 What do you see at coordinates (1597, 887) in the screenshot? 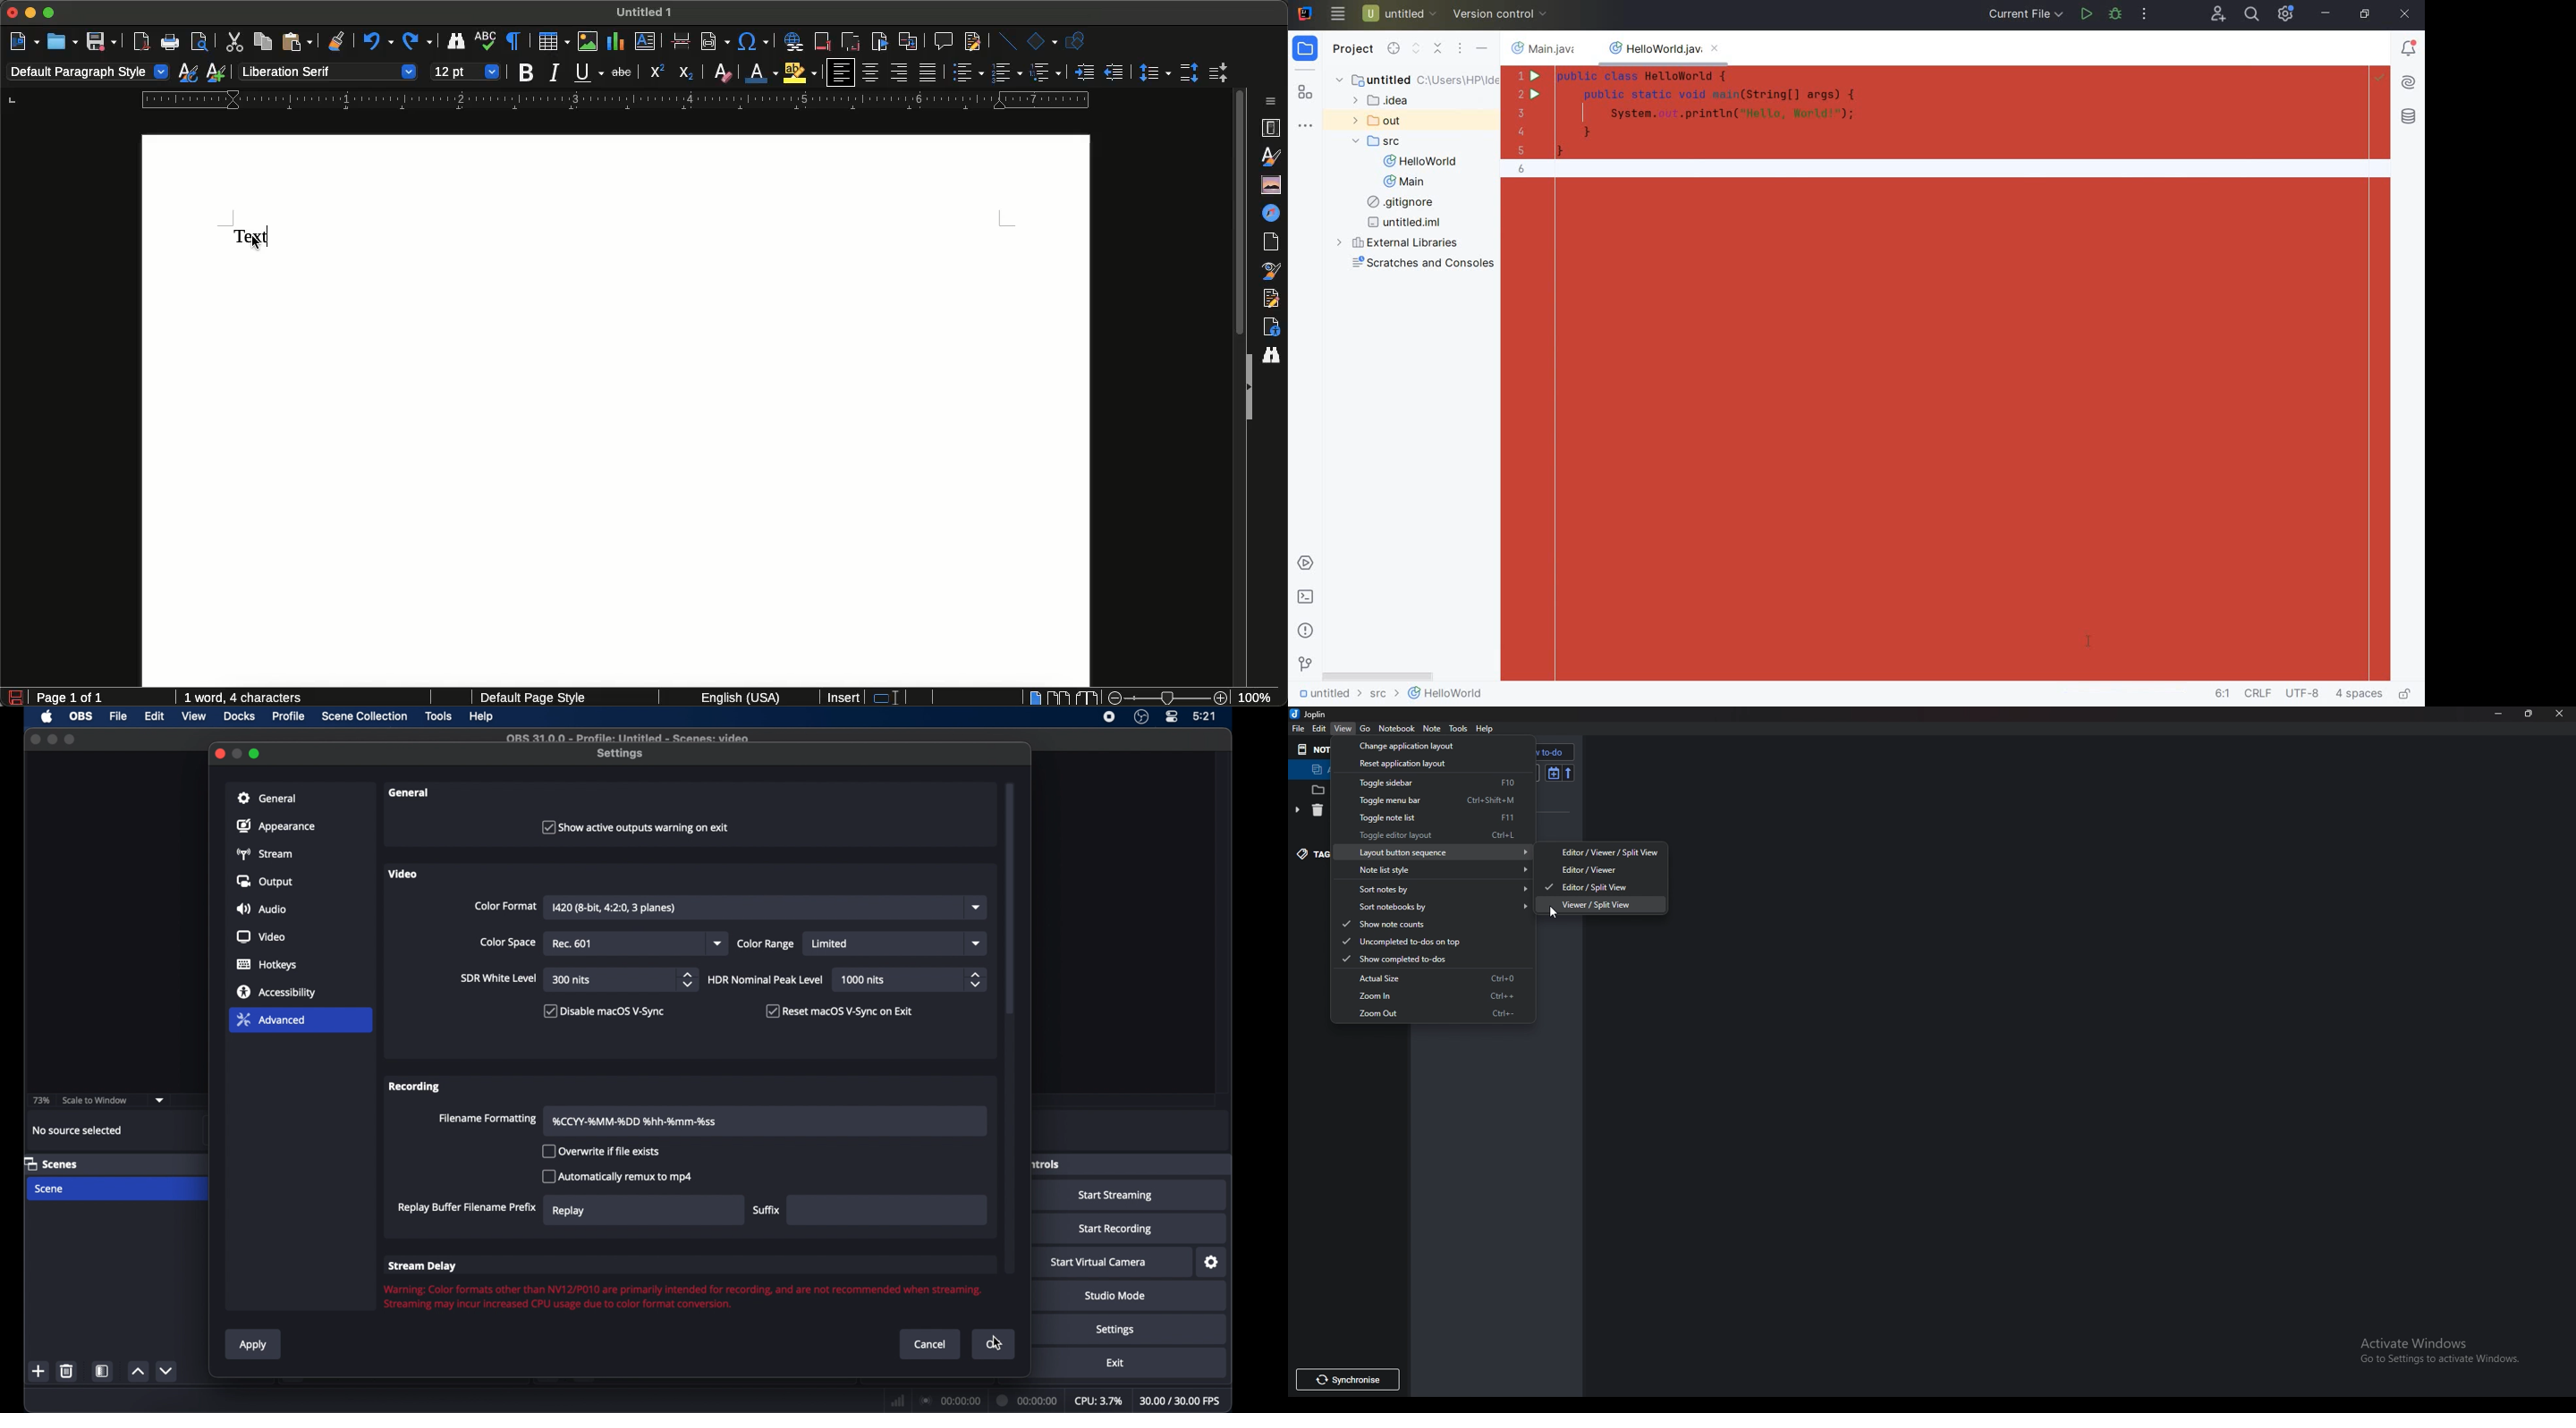
I see `Editor/ Splitview` at bounding box center [1597, 887].